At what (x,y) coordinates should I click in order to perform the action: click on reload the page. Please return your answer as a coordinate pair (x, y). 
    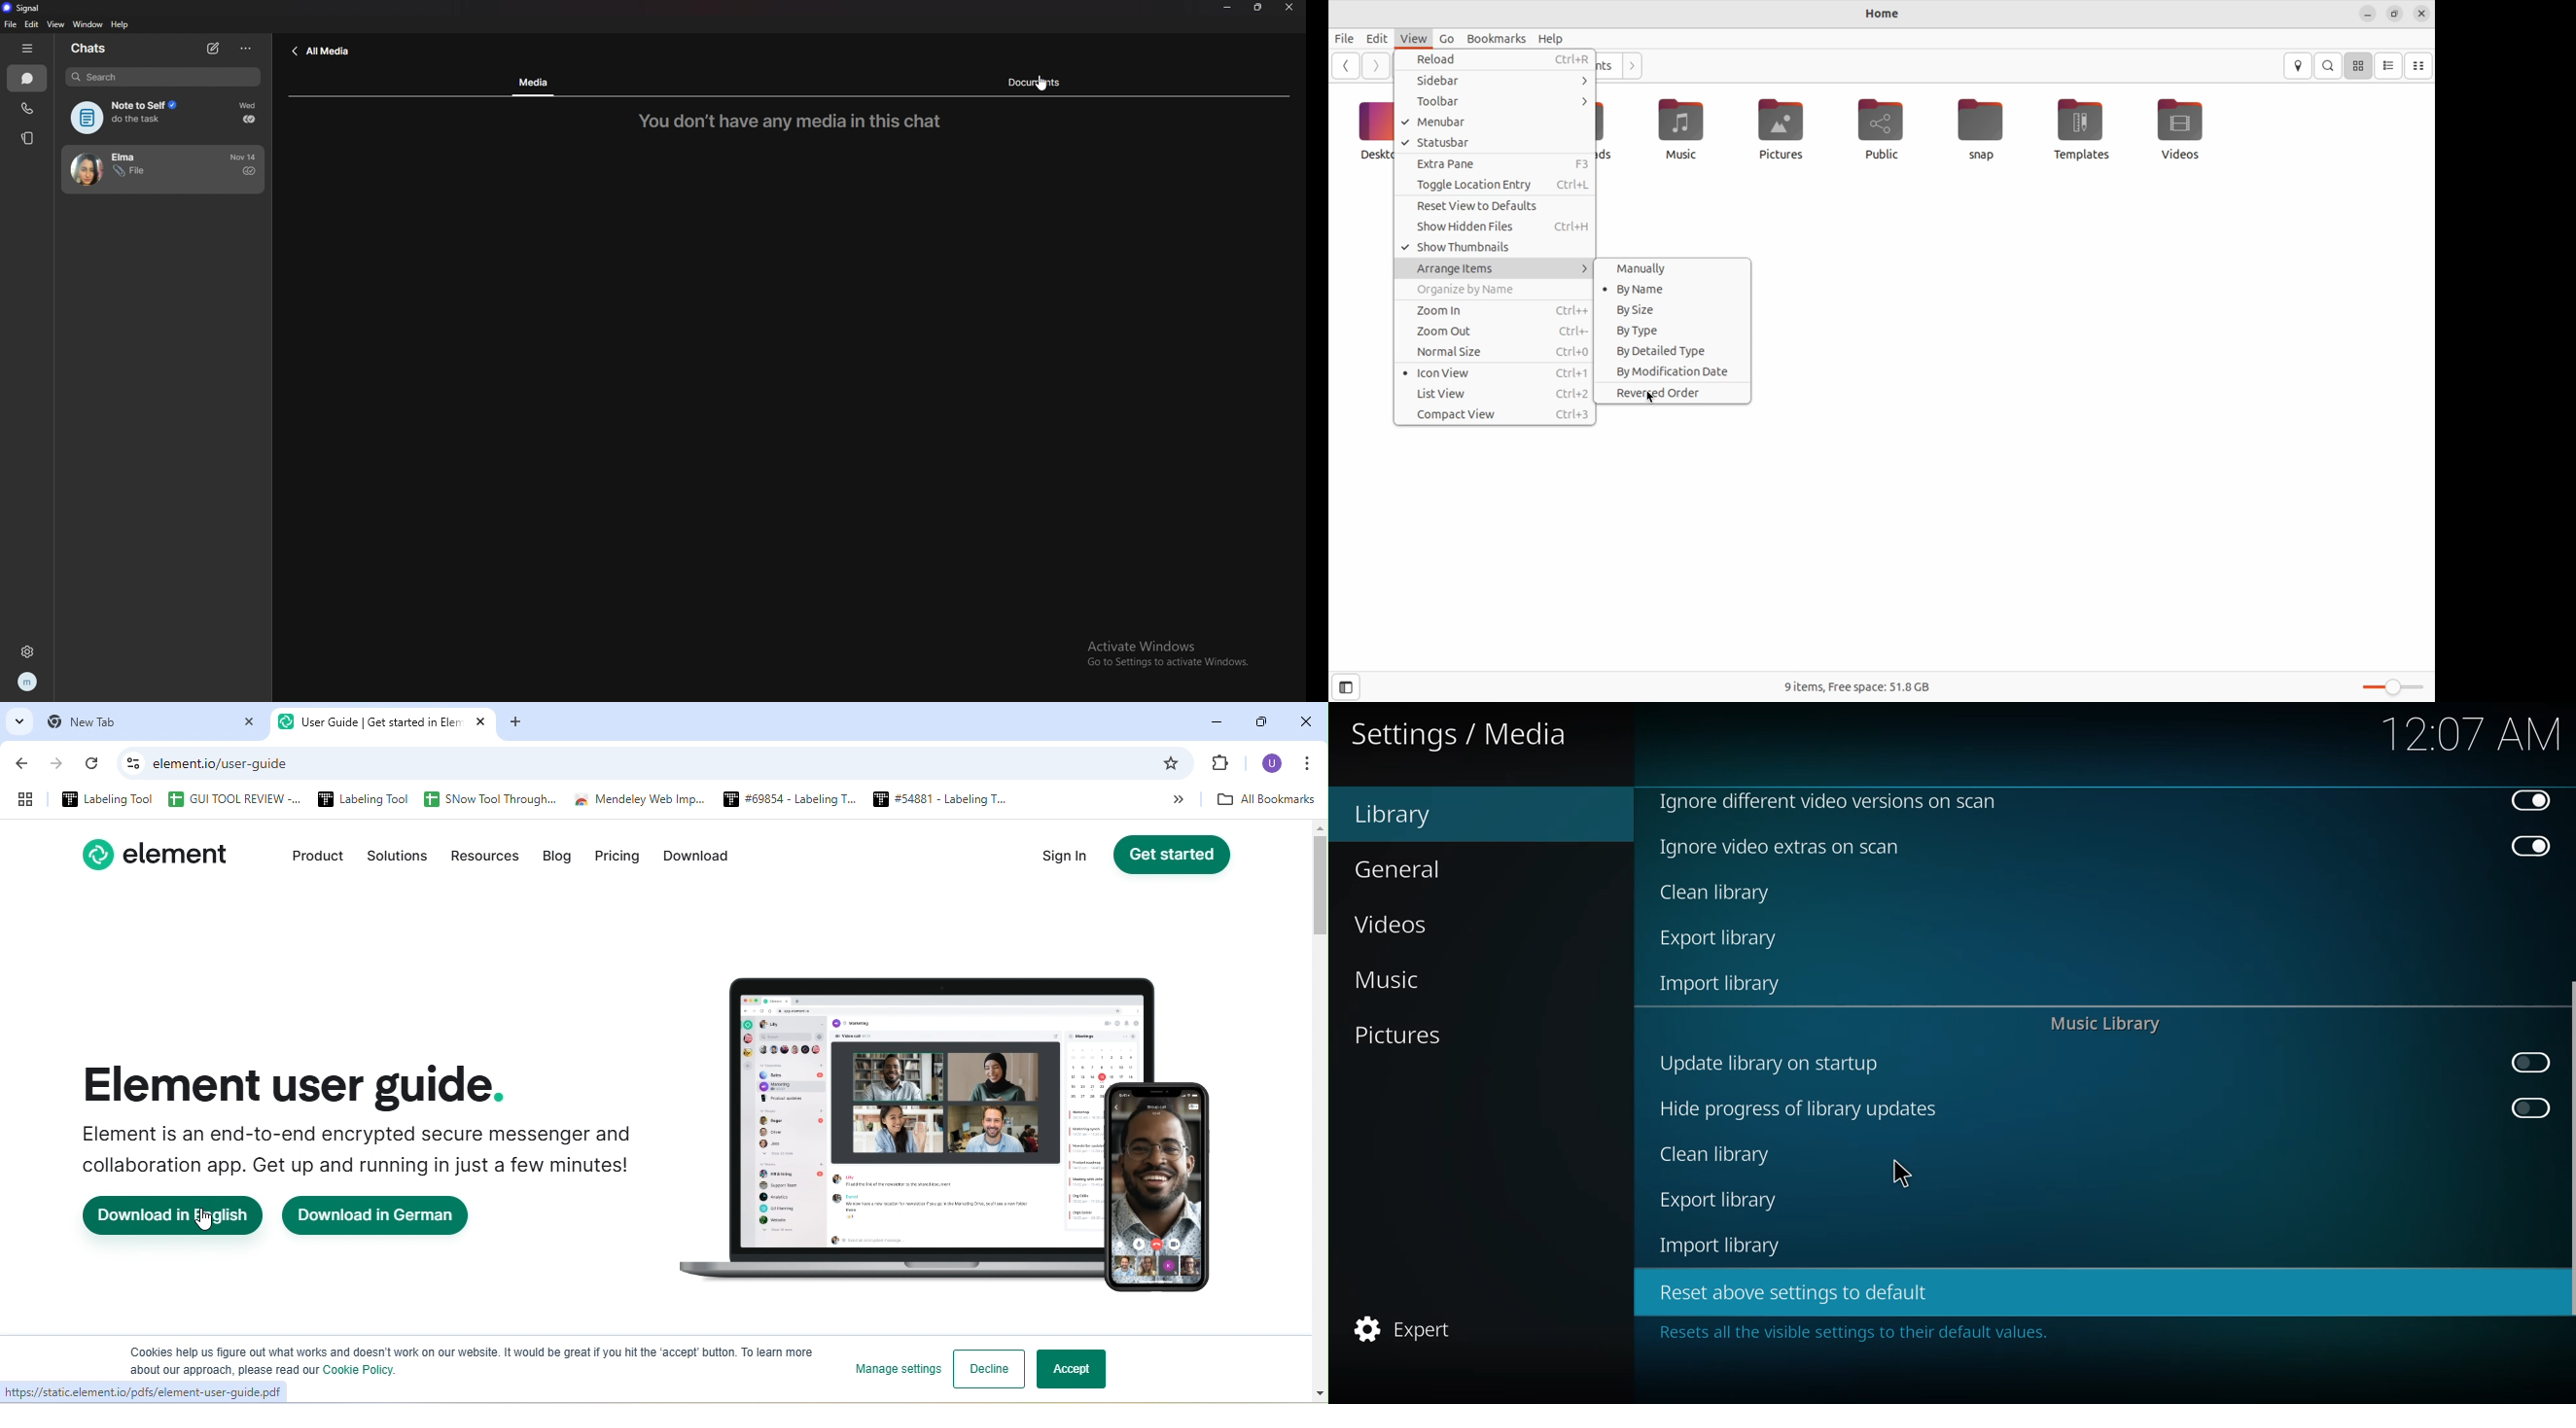
    Looking at the image, I should click on (94, 767).